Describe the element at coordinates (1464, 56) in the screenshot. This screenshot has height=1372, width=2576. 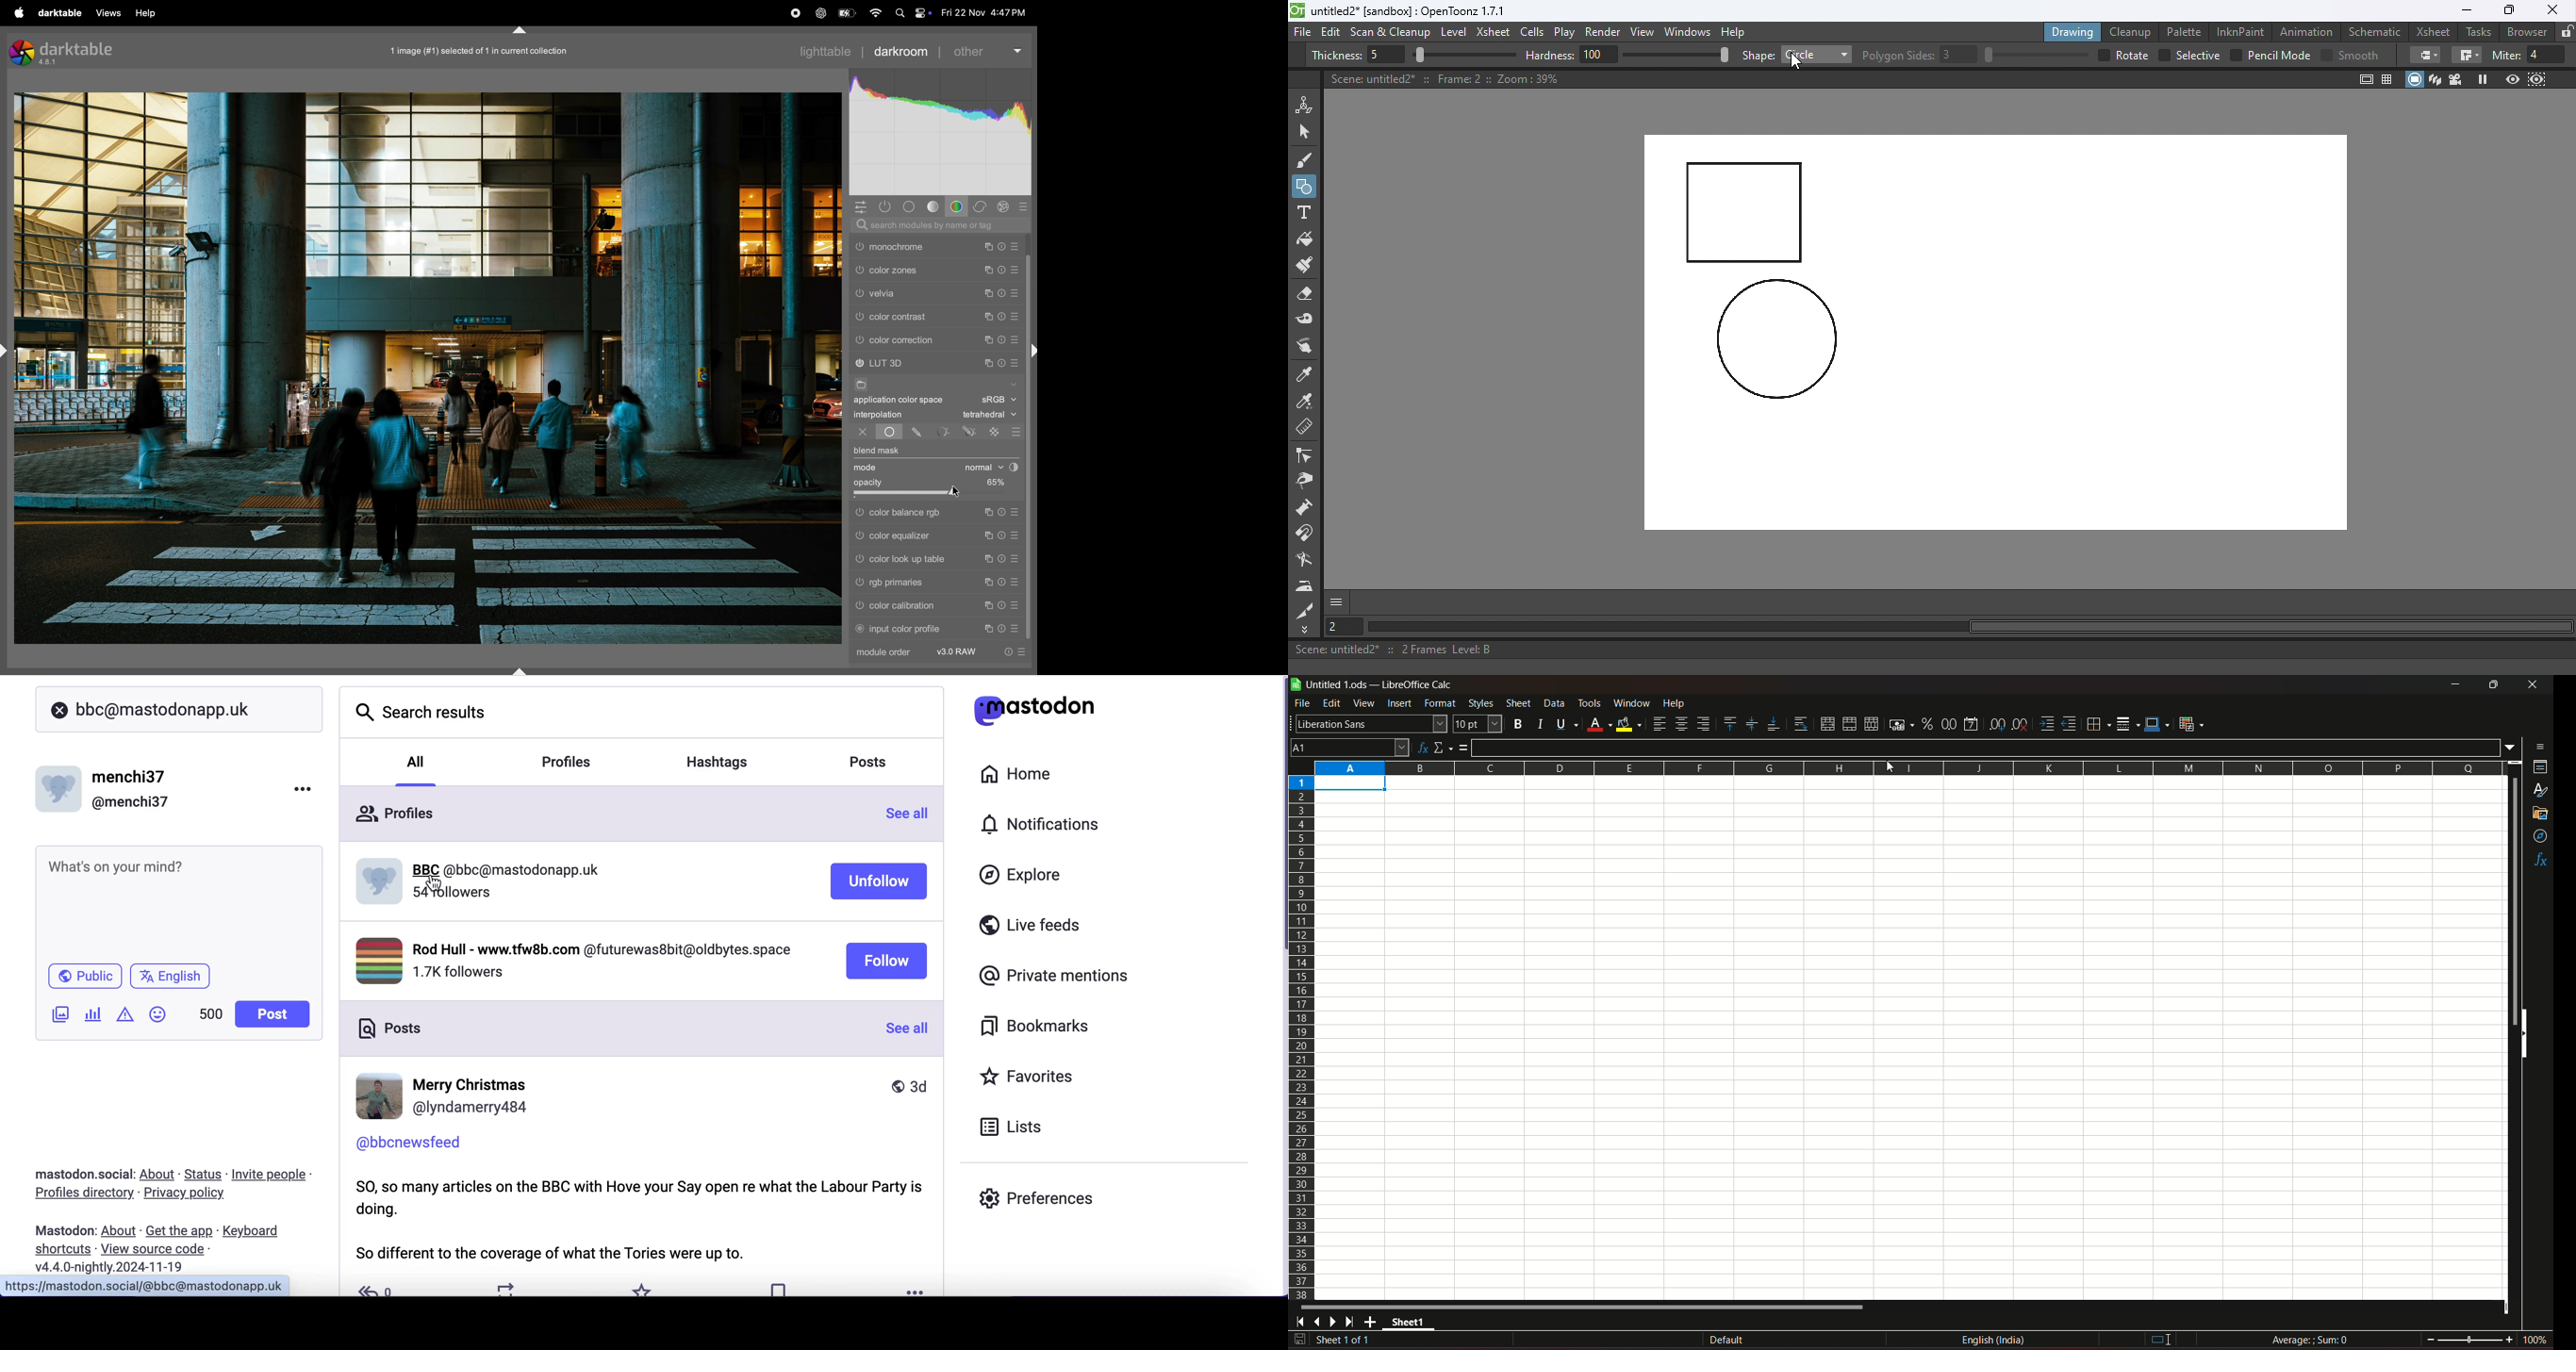
I see `slider` at that location.